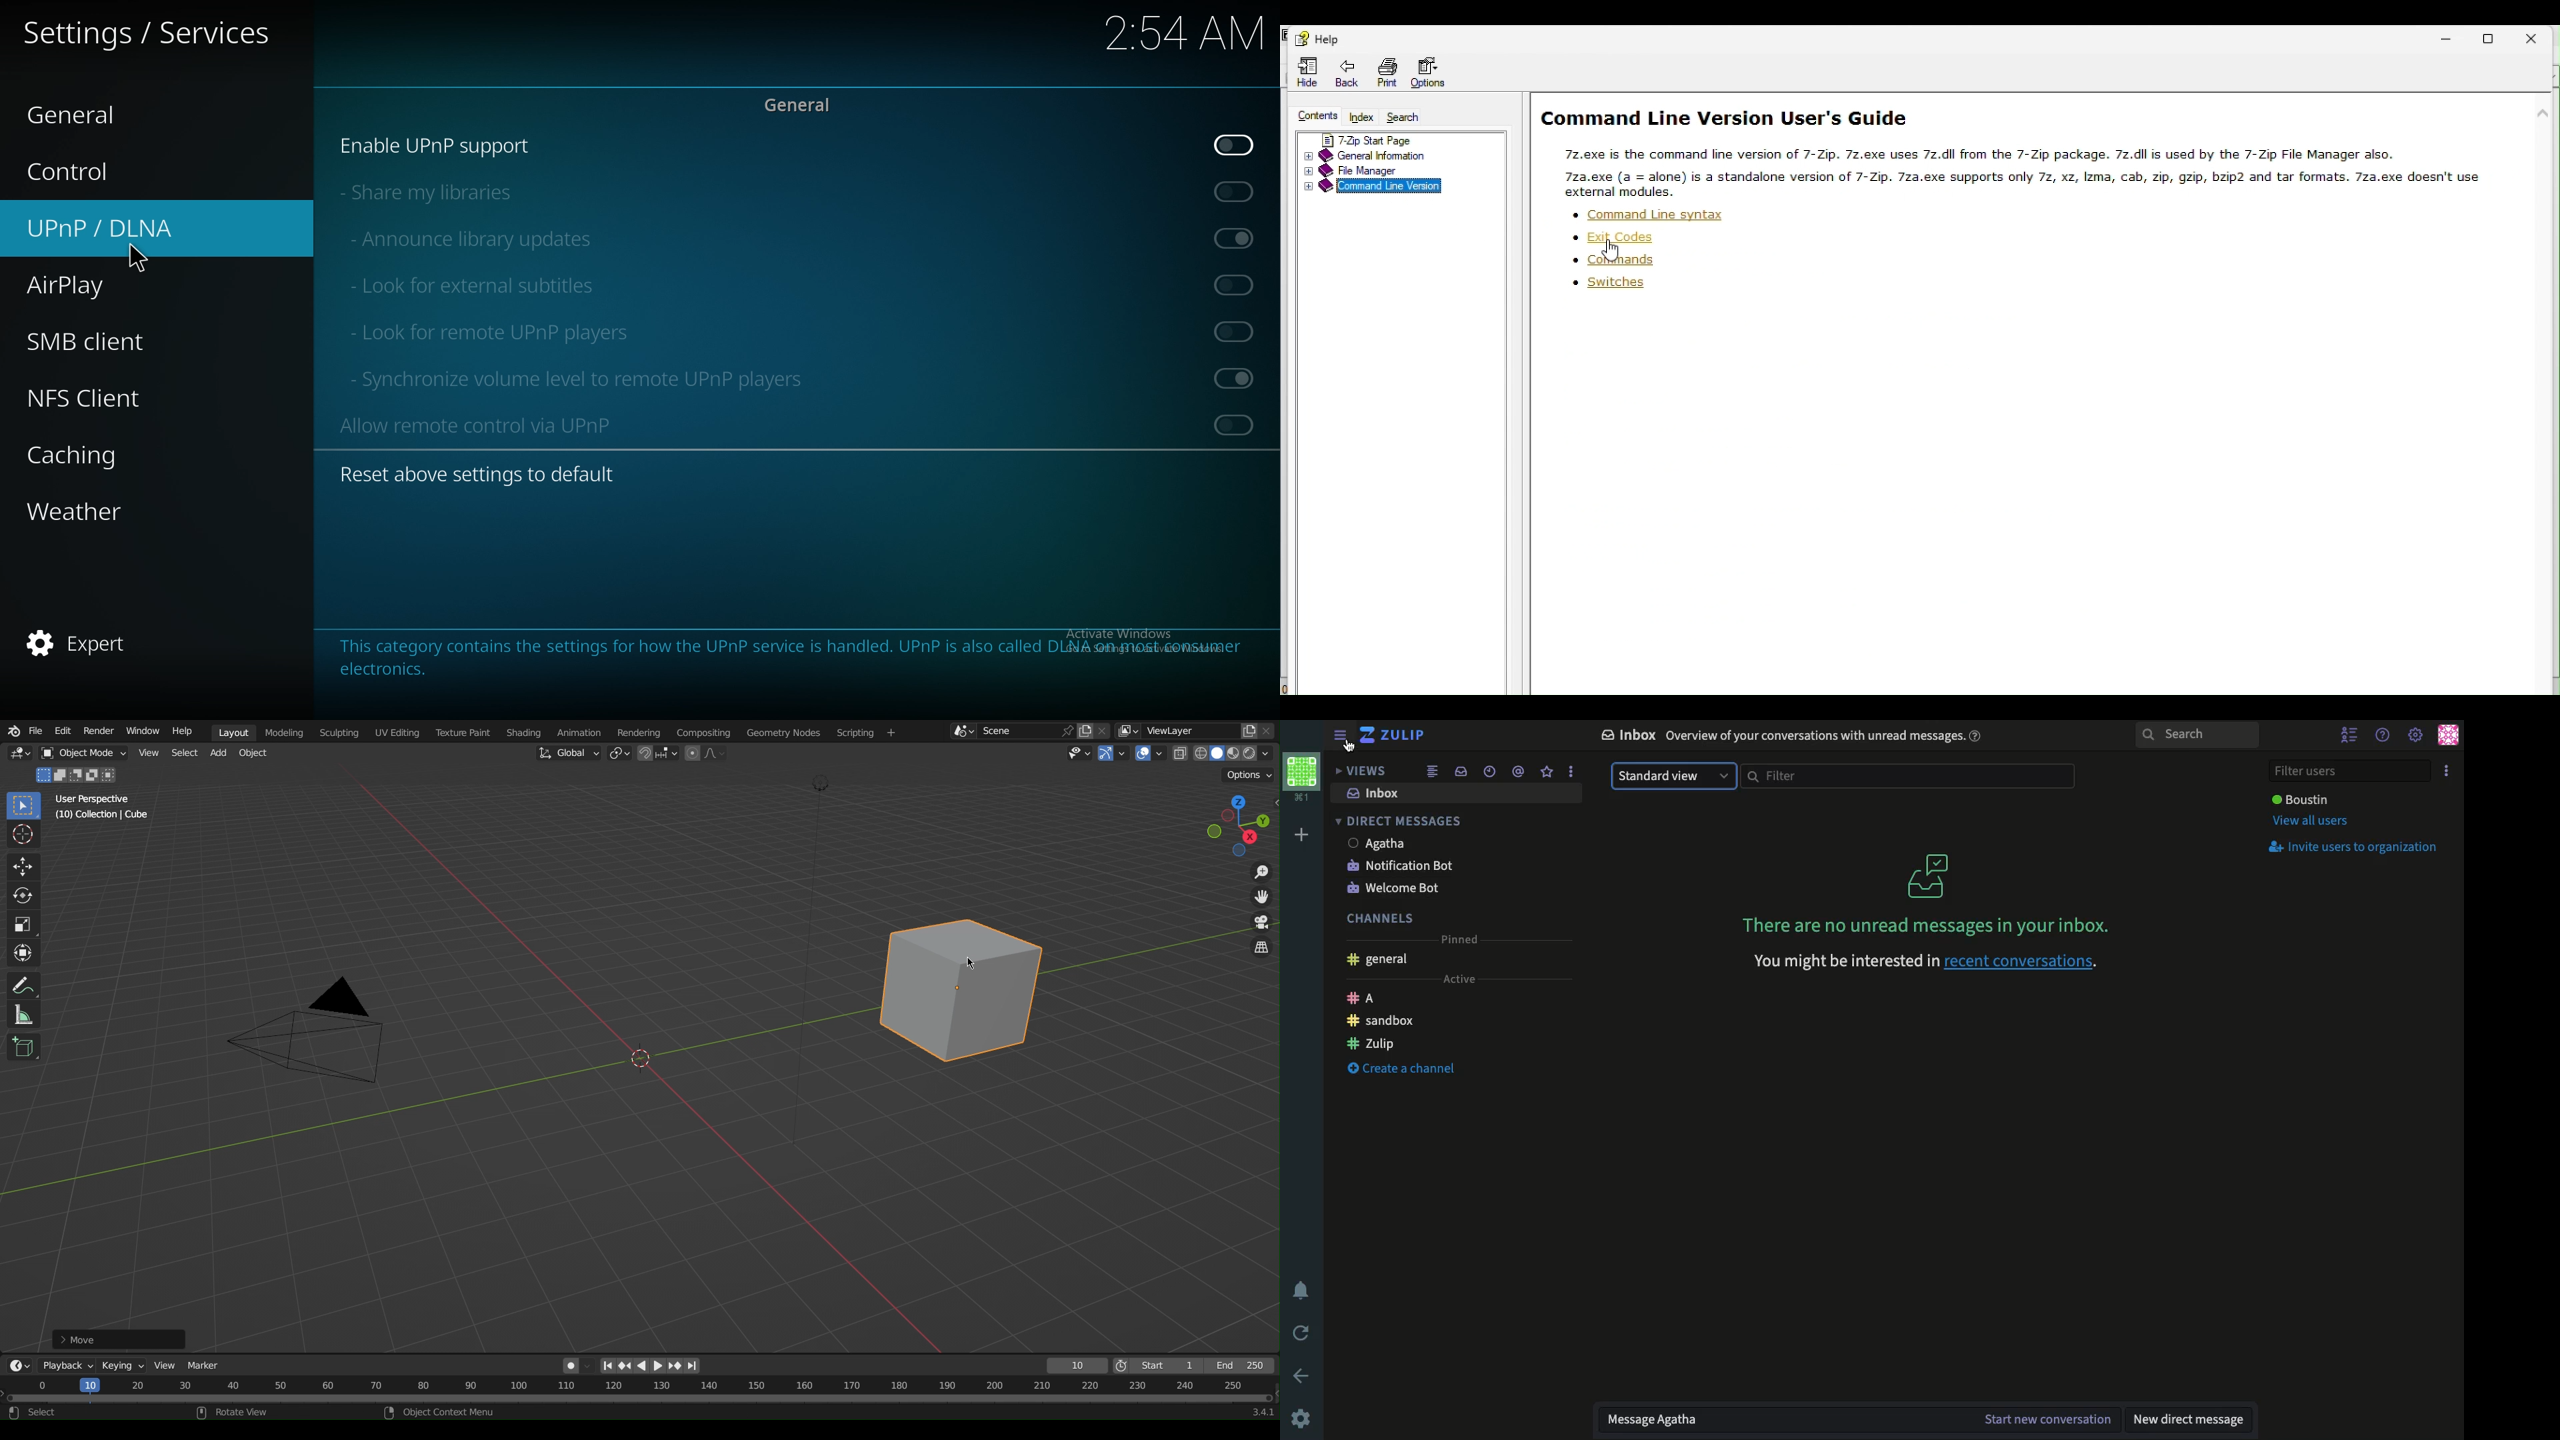 The width and height of the screenshot is (2576, 1456). I want to click on Contents, so click(1315, 116).